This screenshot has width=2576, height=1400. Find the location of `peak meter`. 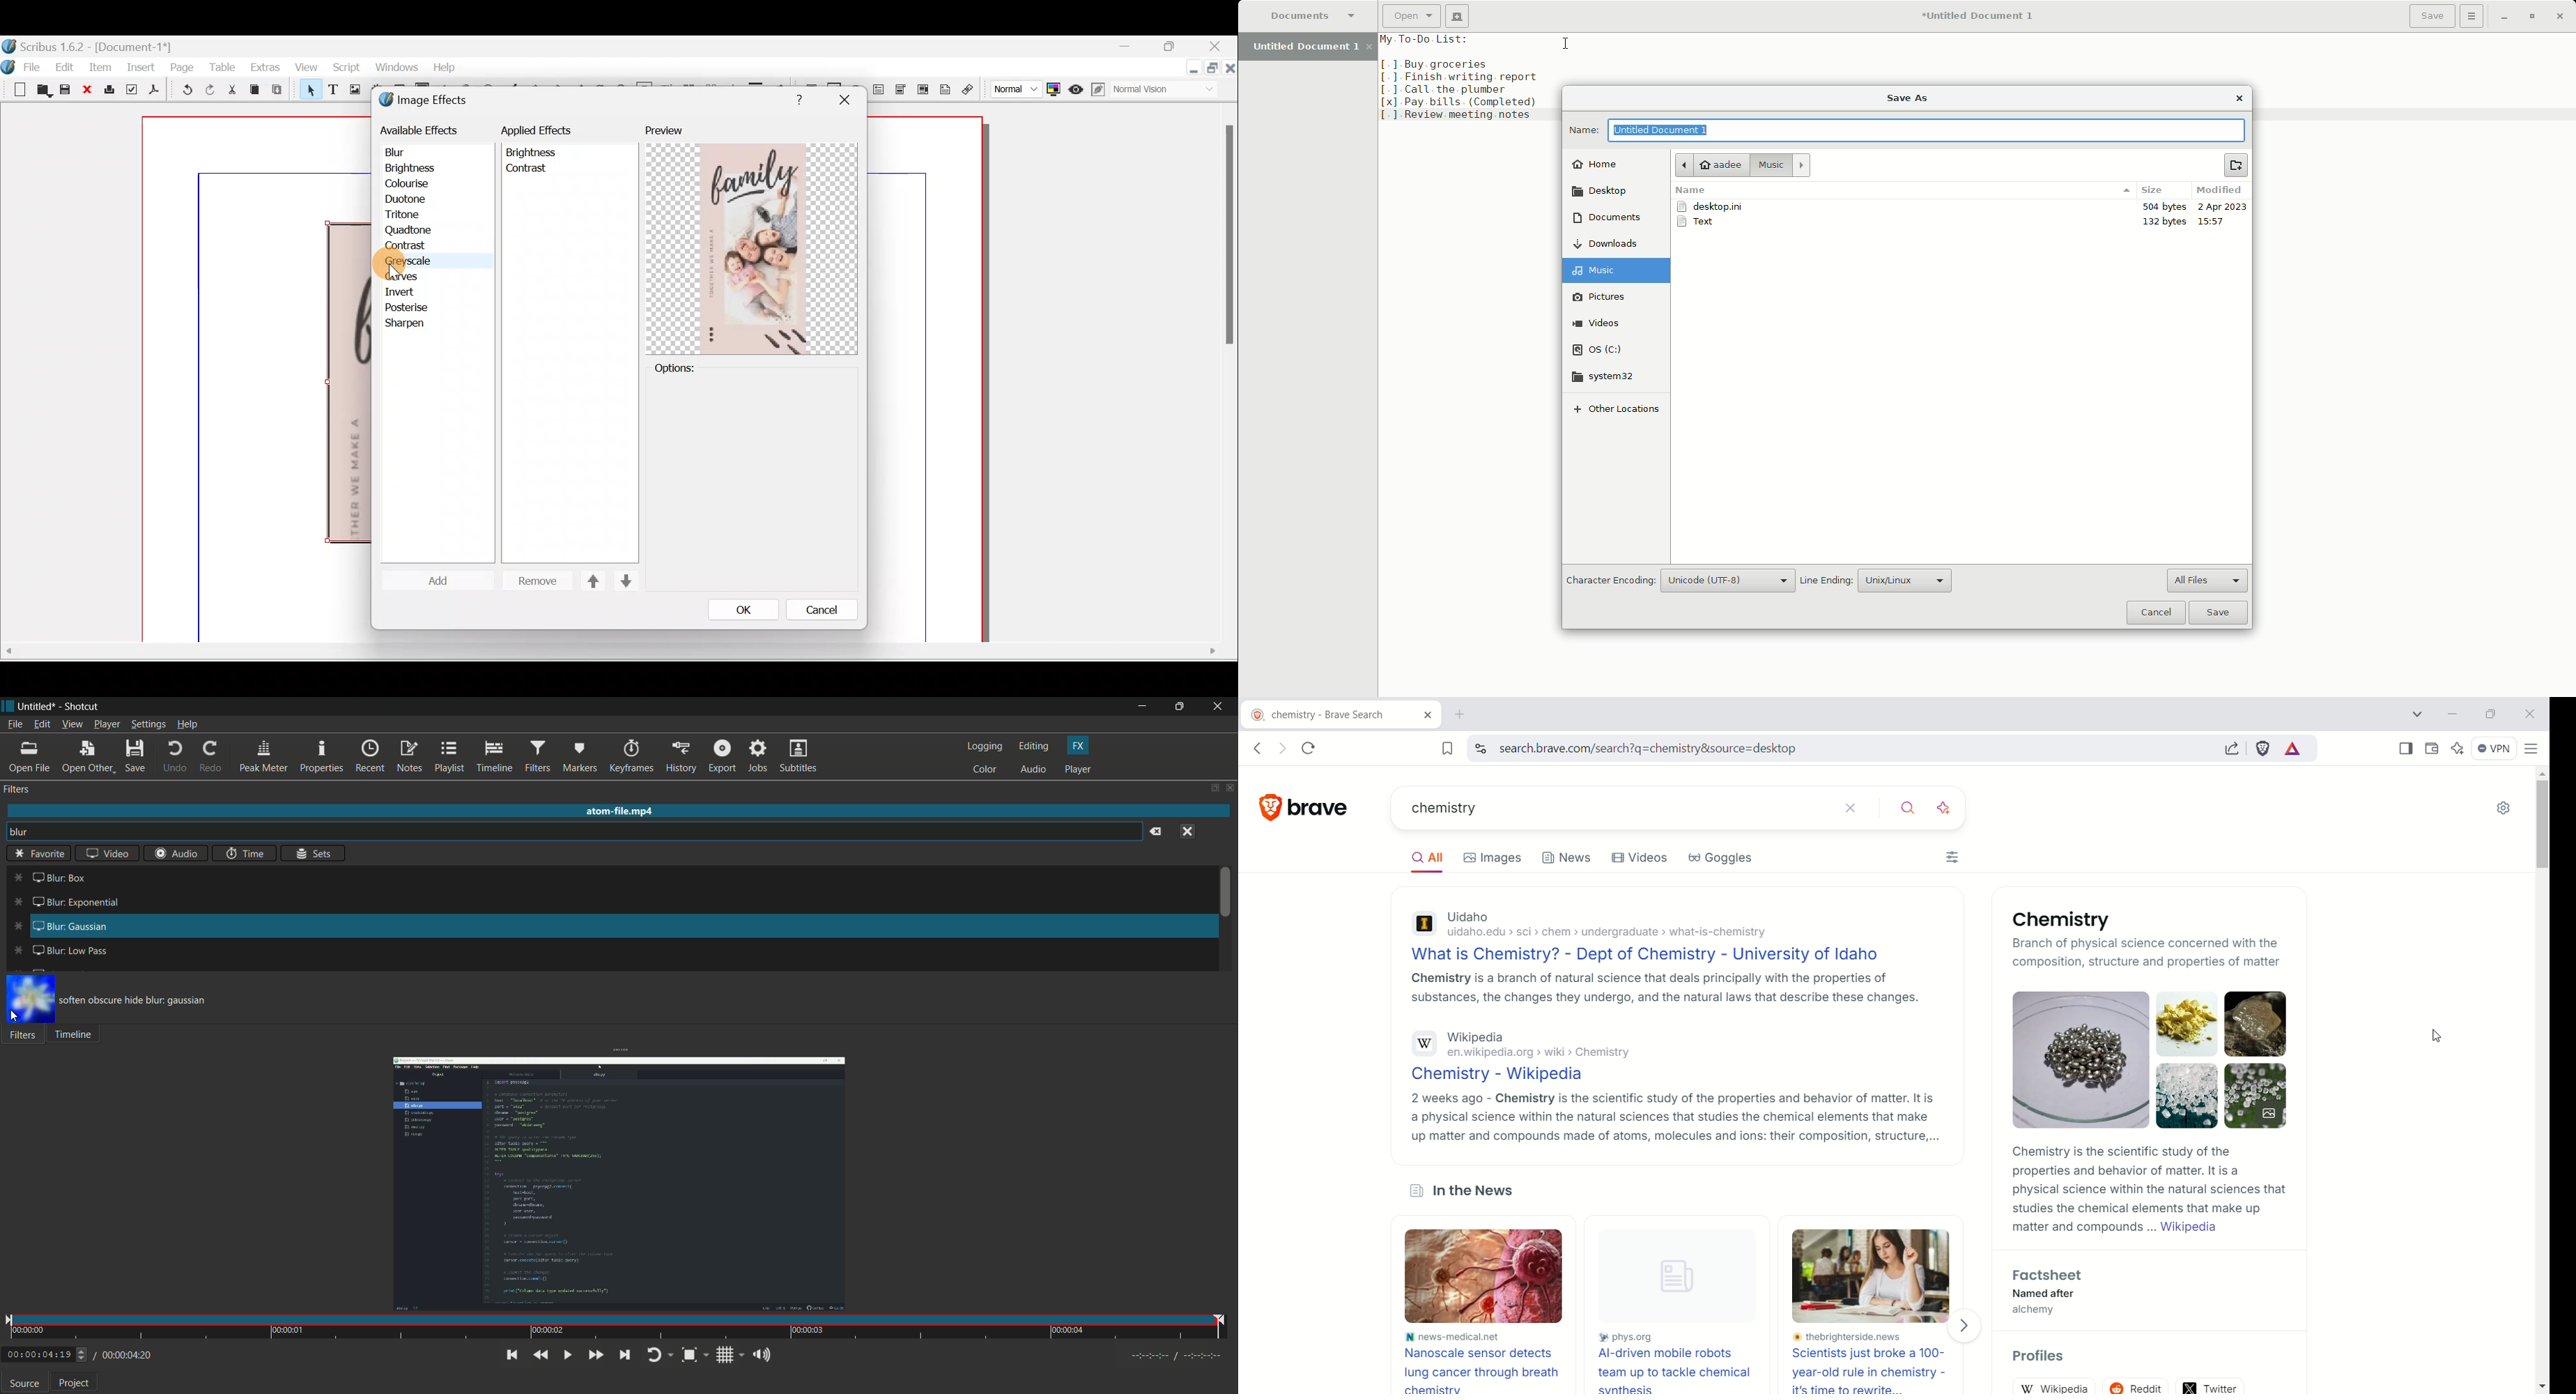

peak meter is located at coordinates (262, 758).